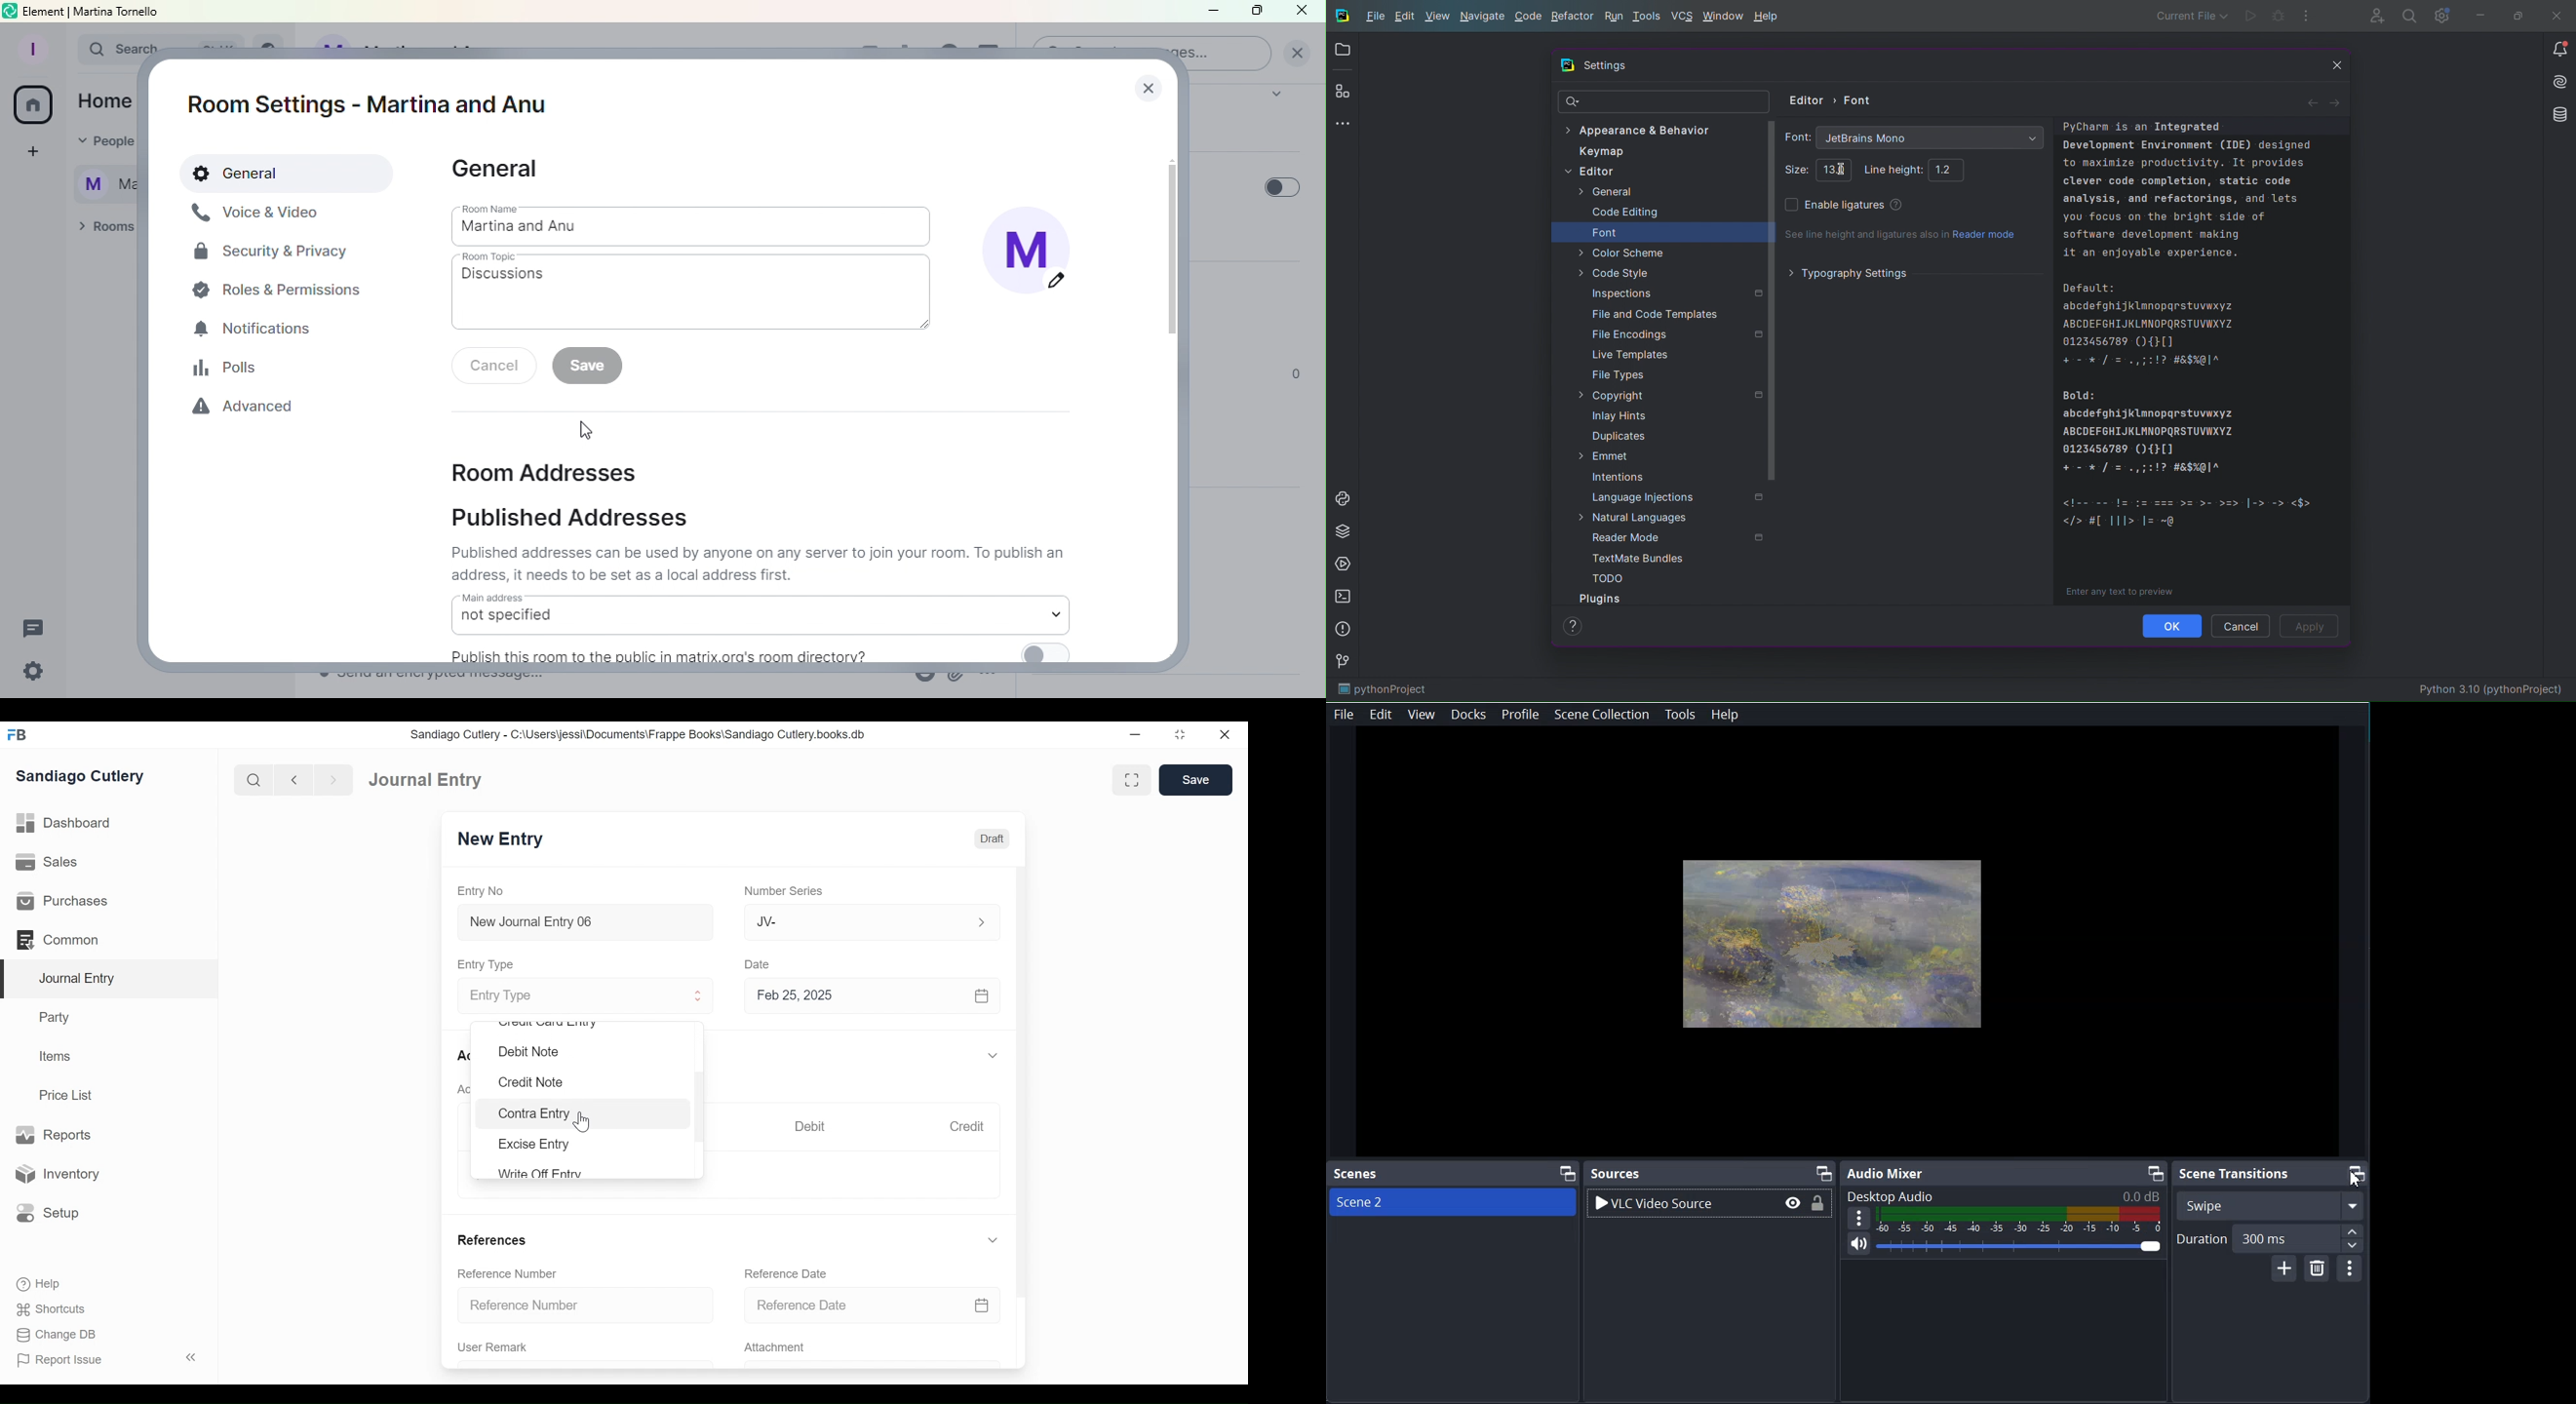 The width and height of the screenshot is (2576, 1428). What do you see at coordinates (1680, 715) in the screenshot?
I see `Tools` at bounding box center [1680, 715].